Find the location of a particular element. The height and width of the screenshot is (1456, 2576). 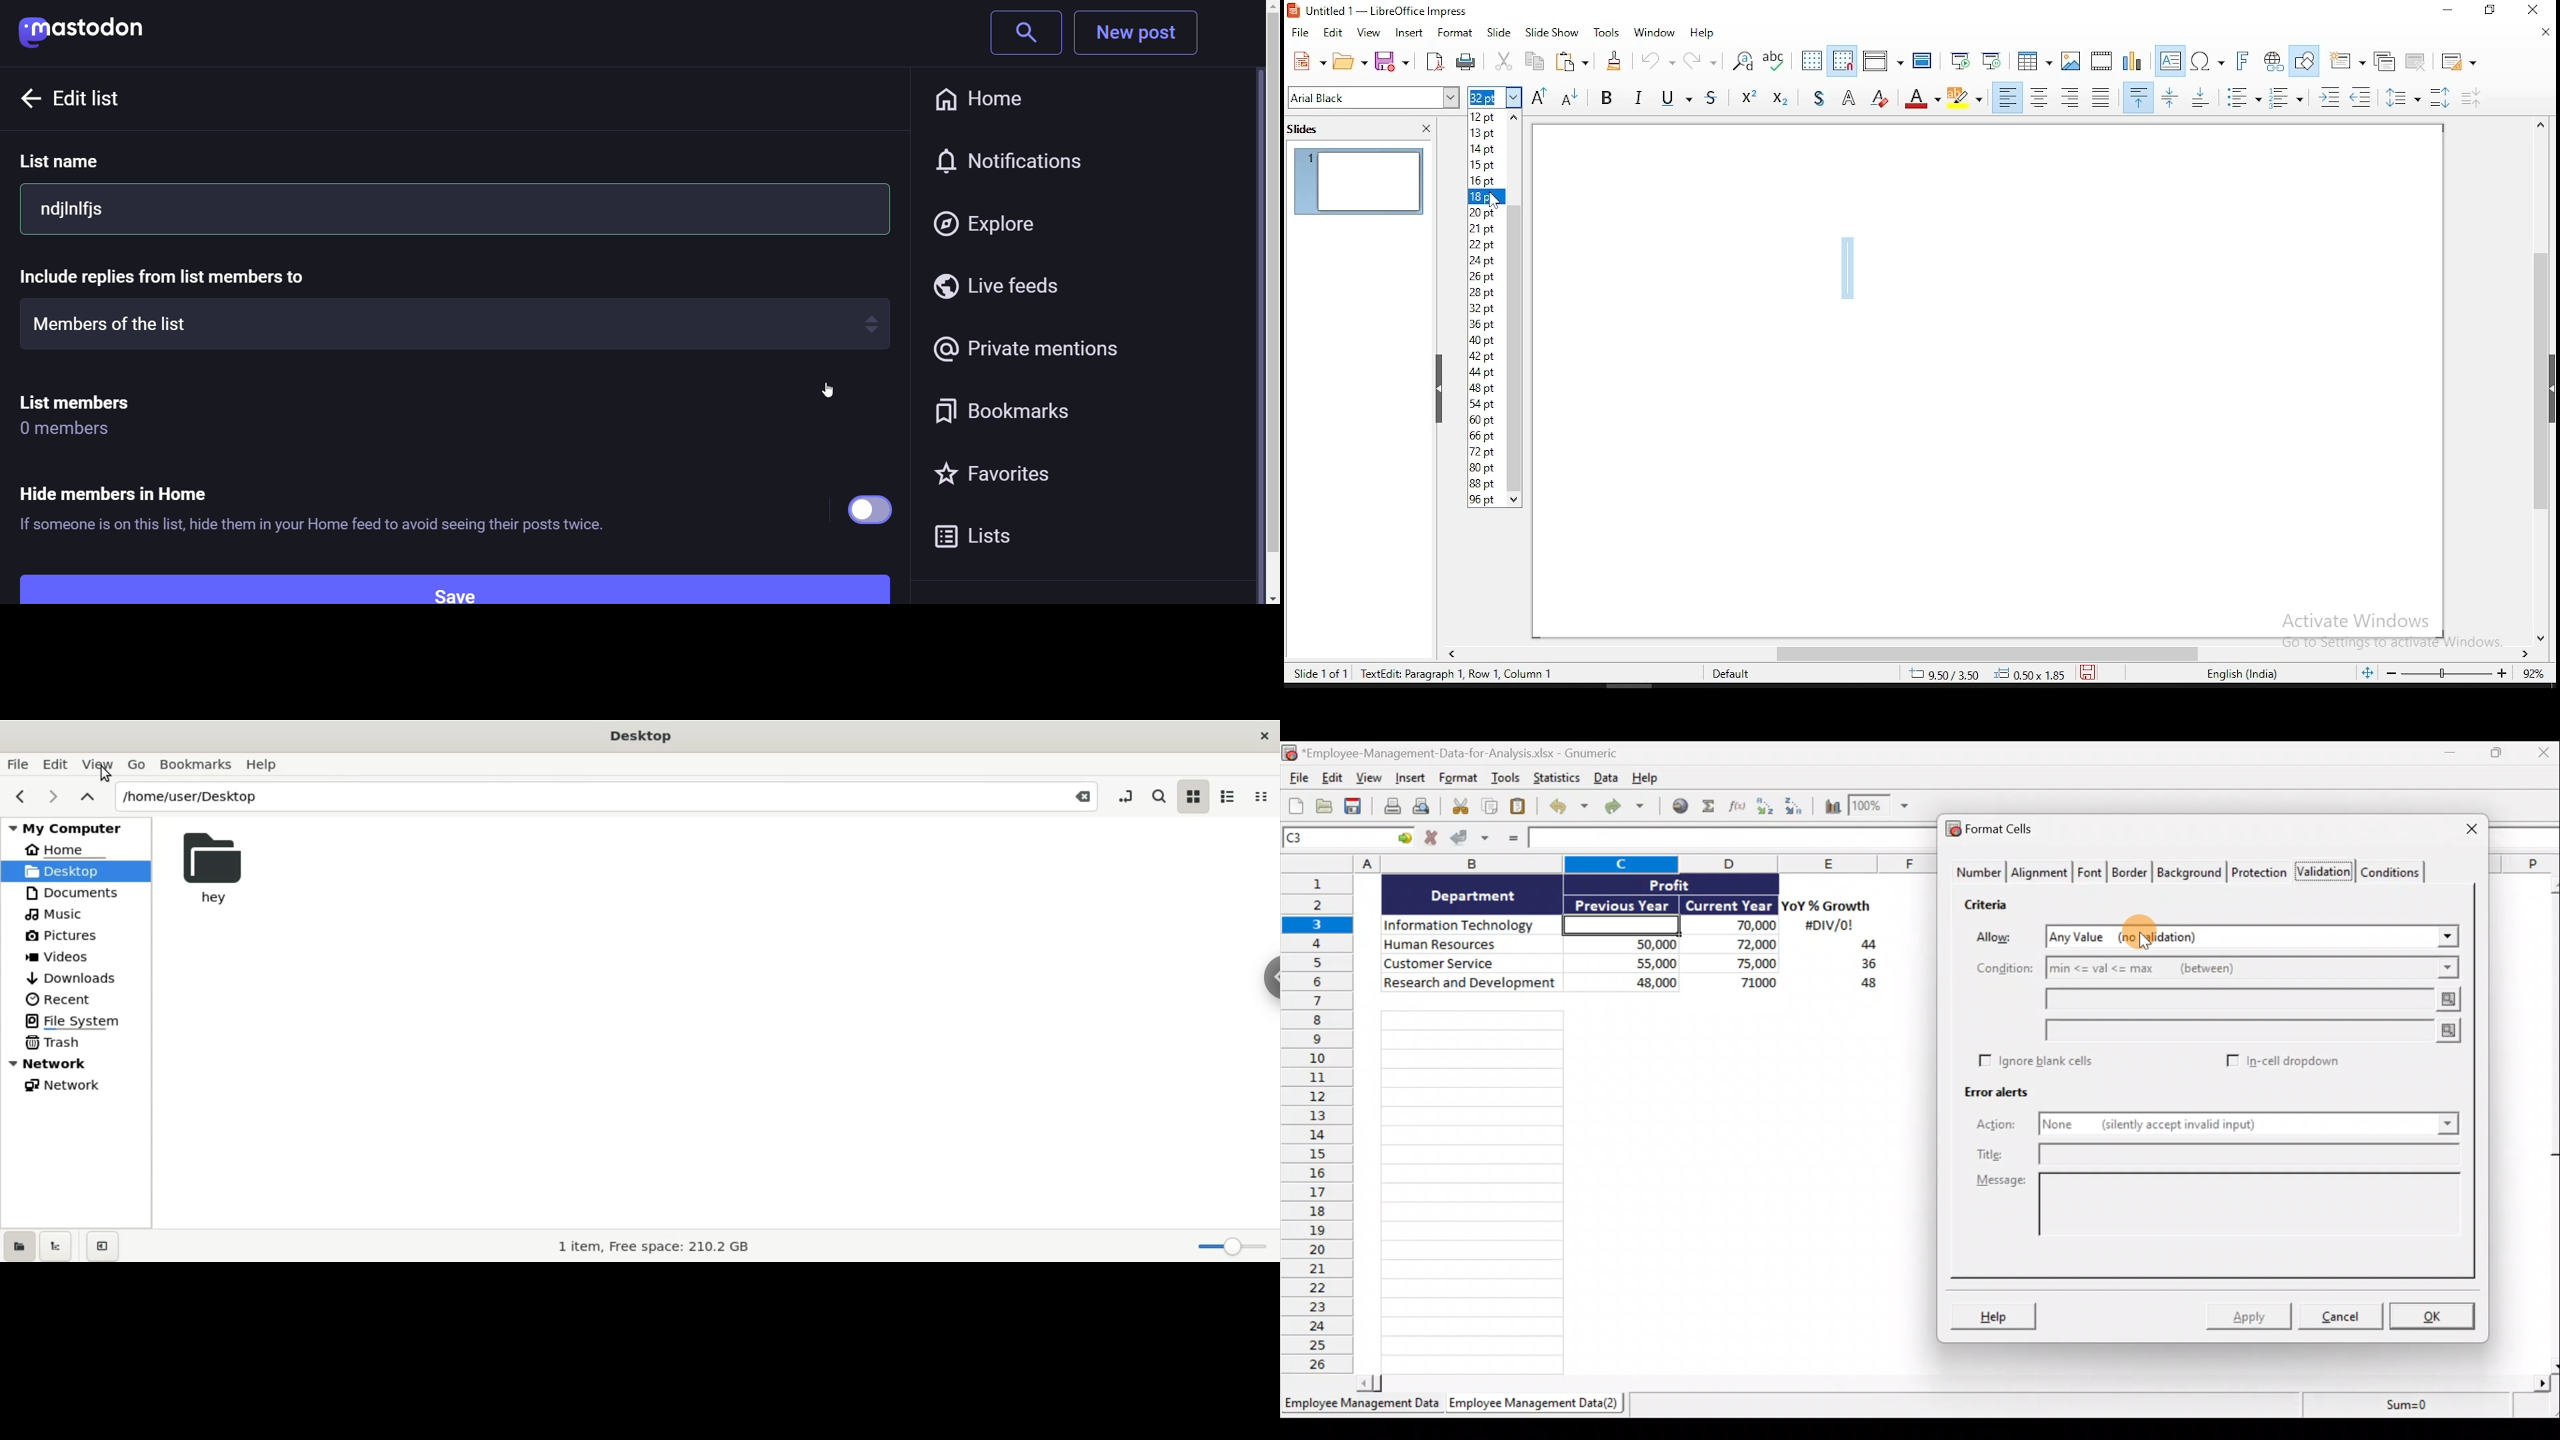

20 is located at coordinates (1487, 211).